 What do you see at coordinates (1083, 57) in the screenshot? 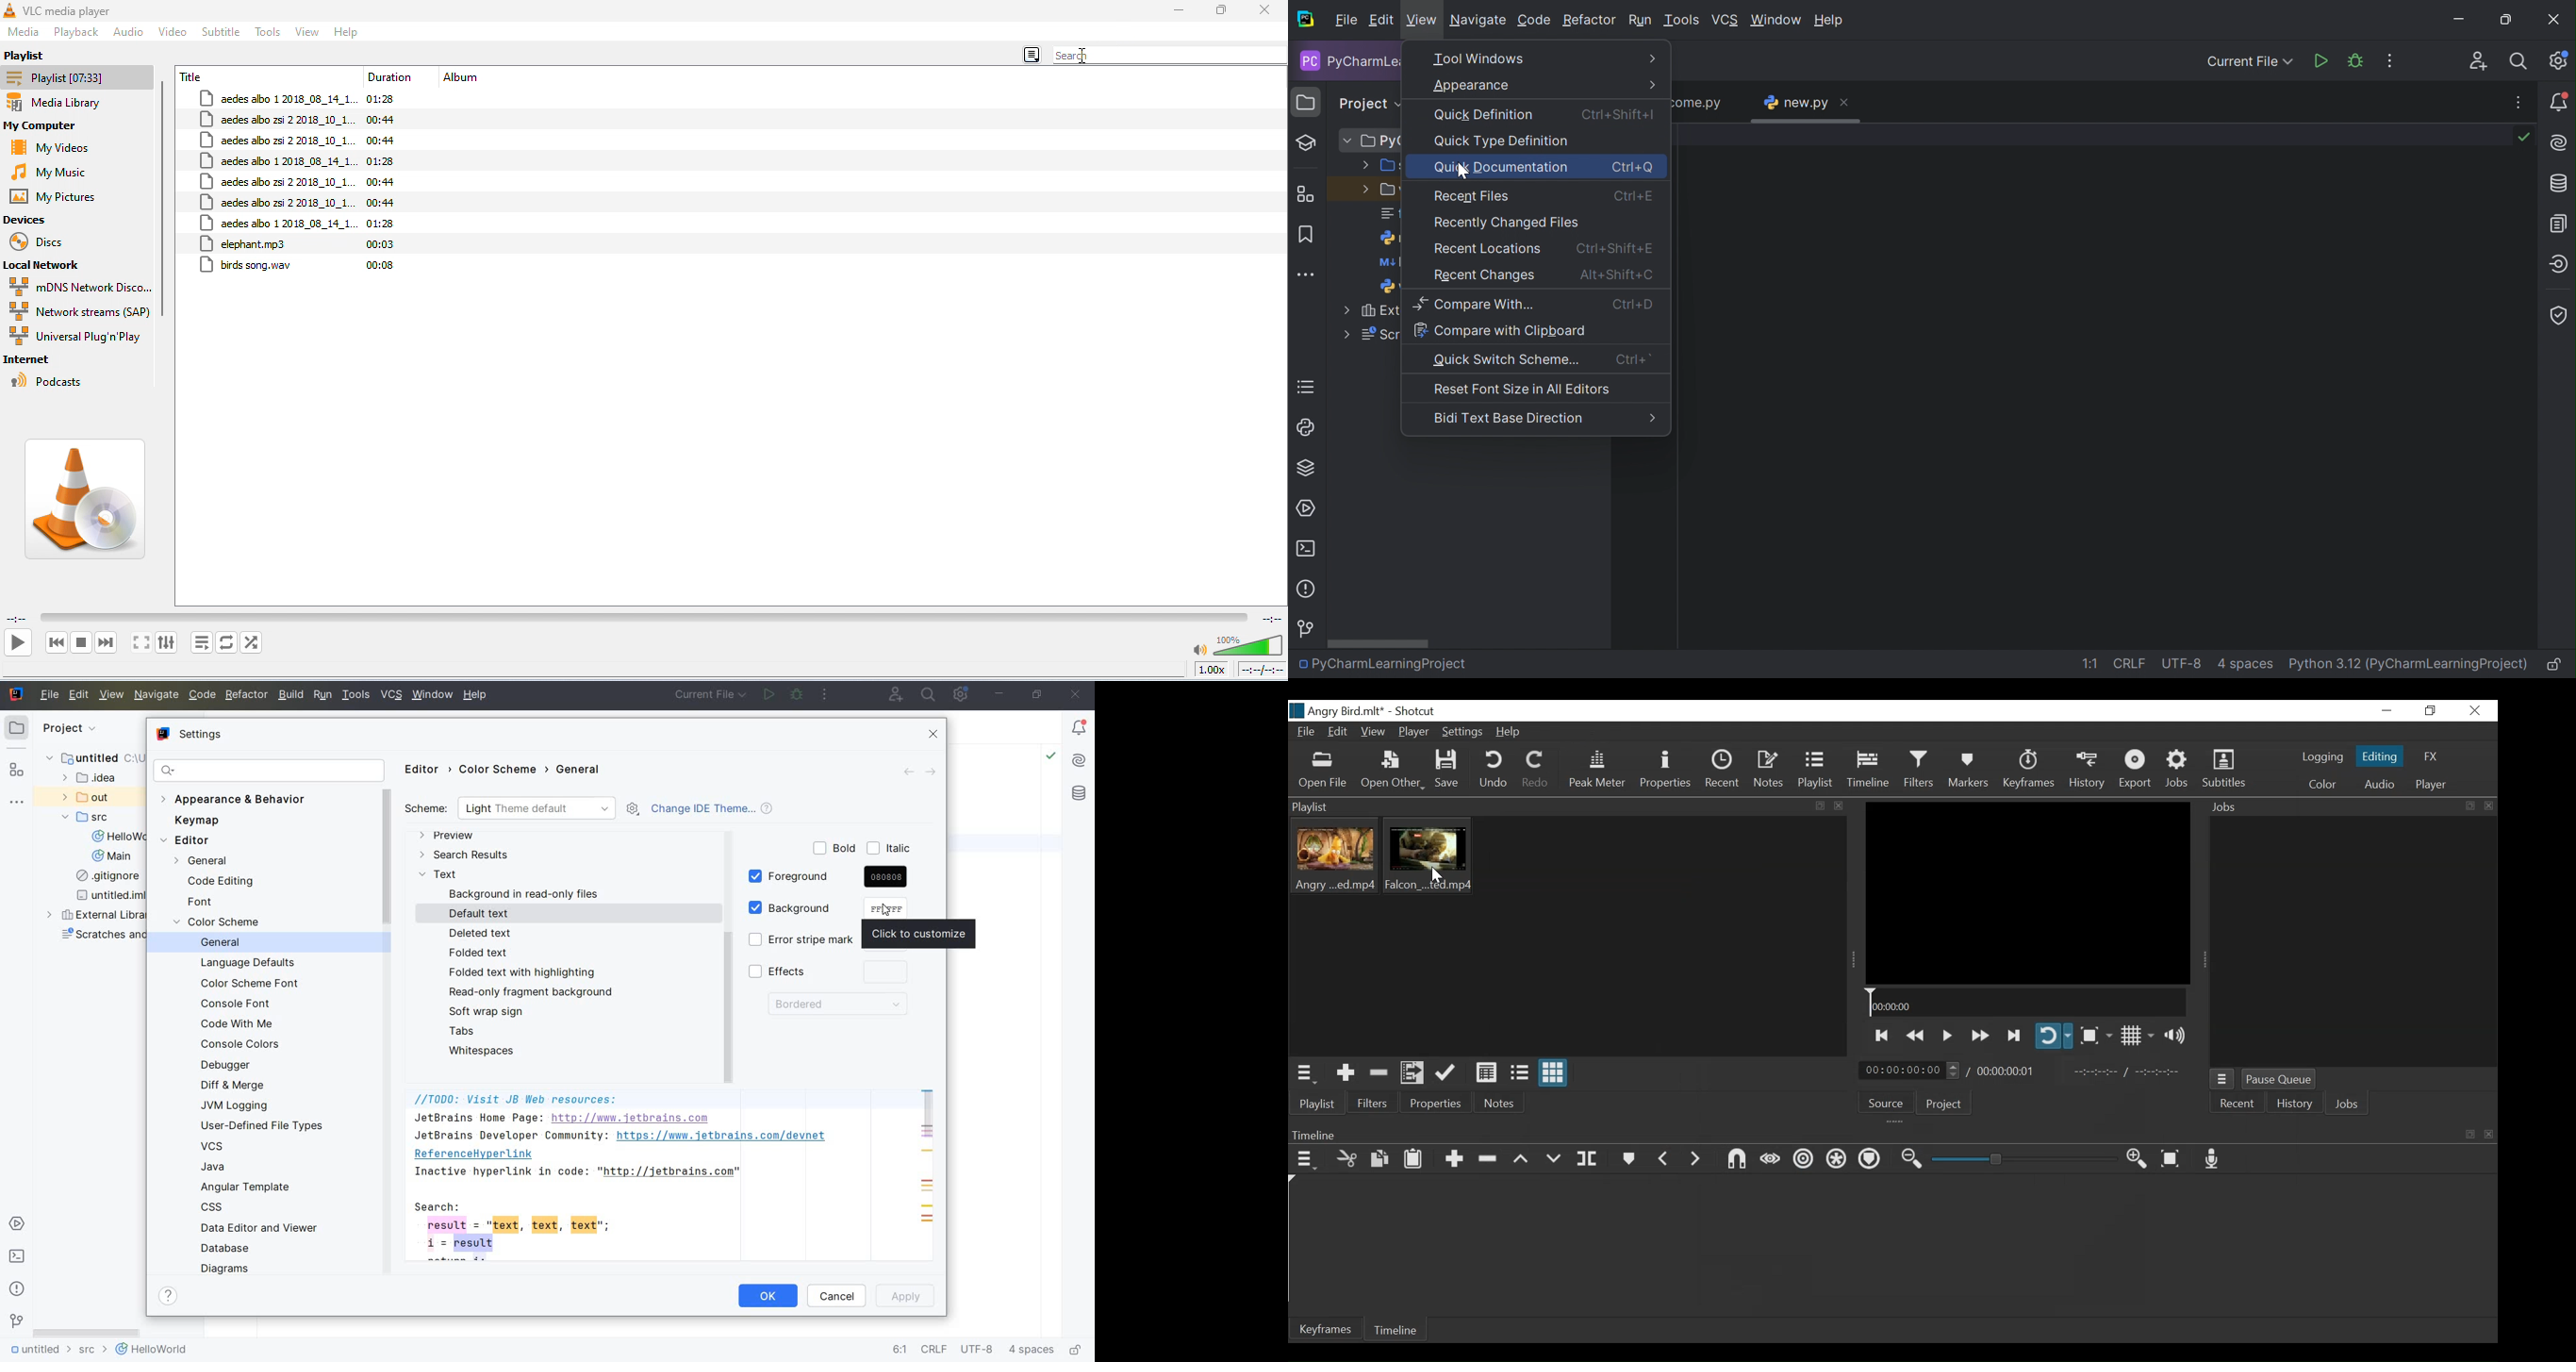
I see `Cursor Position` at bounding box center [1083, 57].